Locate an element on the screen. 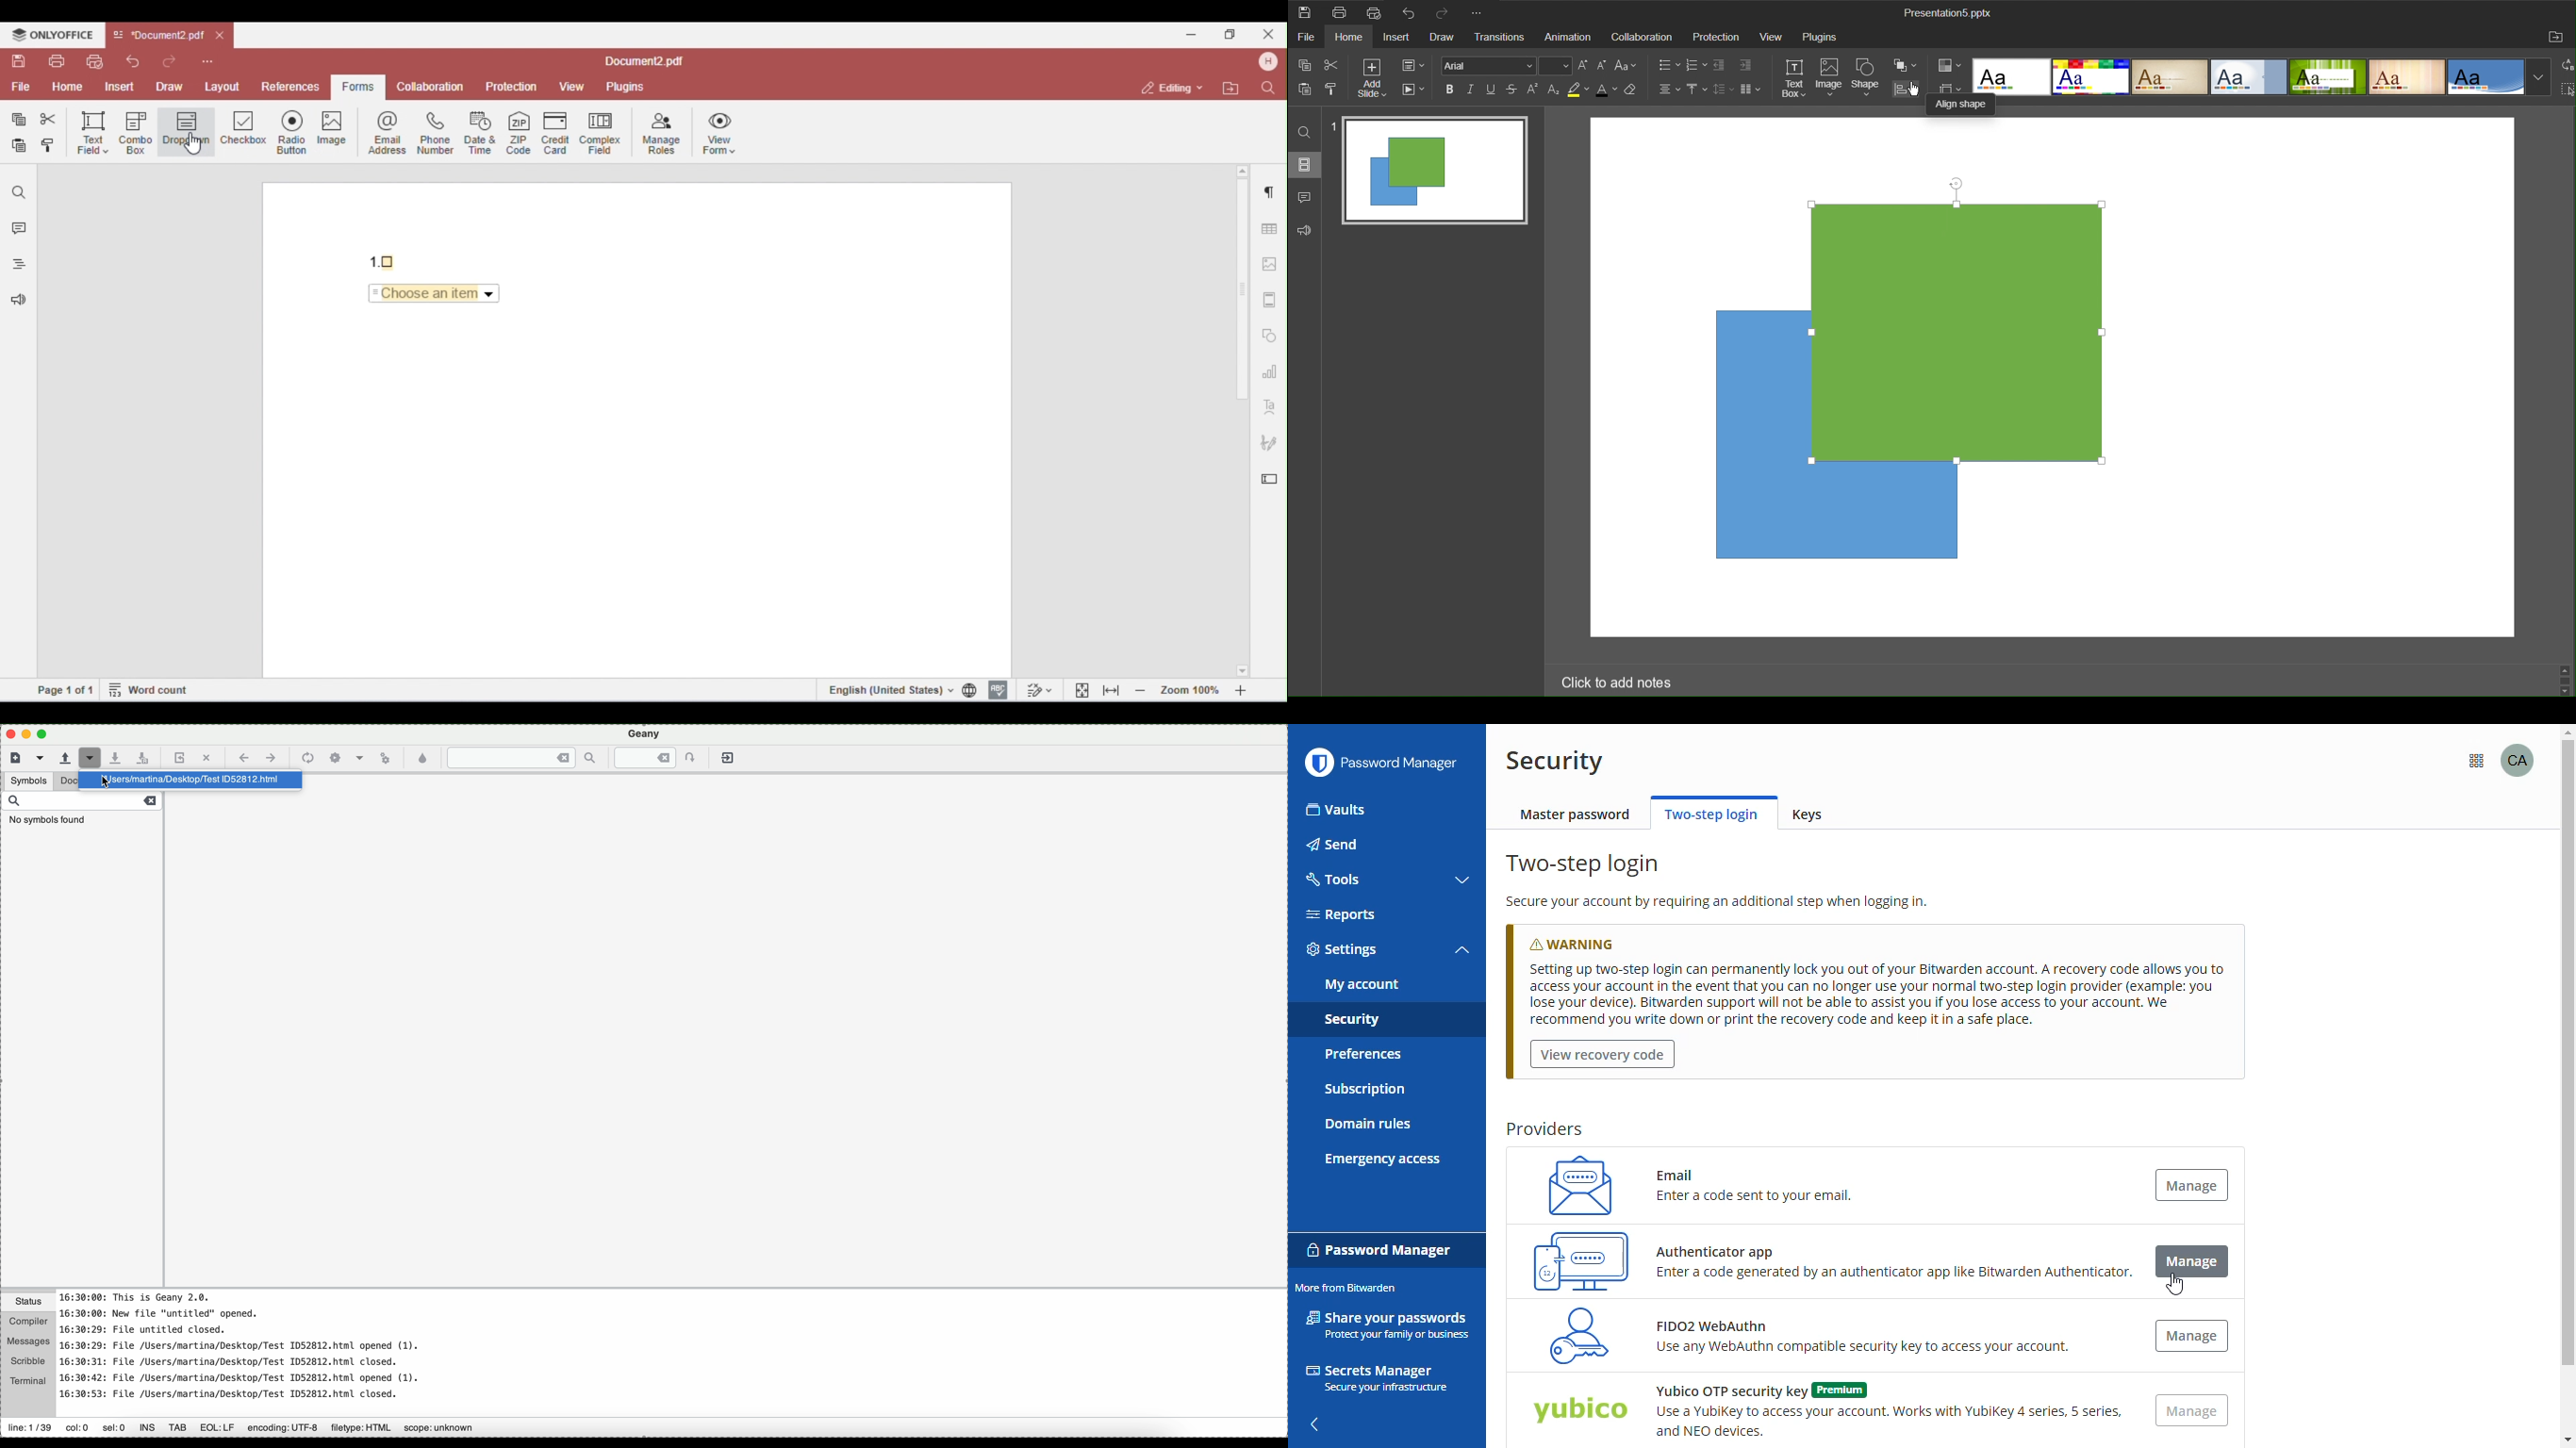 Image resolution: width=2576 pixels, height=1456 pixels. share your passwords is located at coordinates (1390, 1324).